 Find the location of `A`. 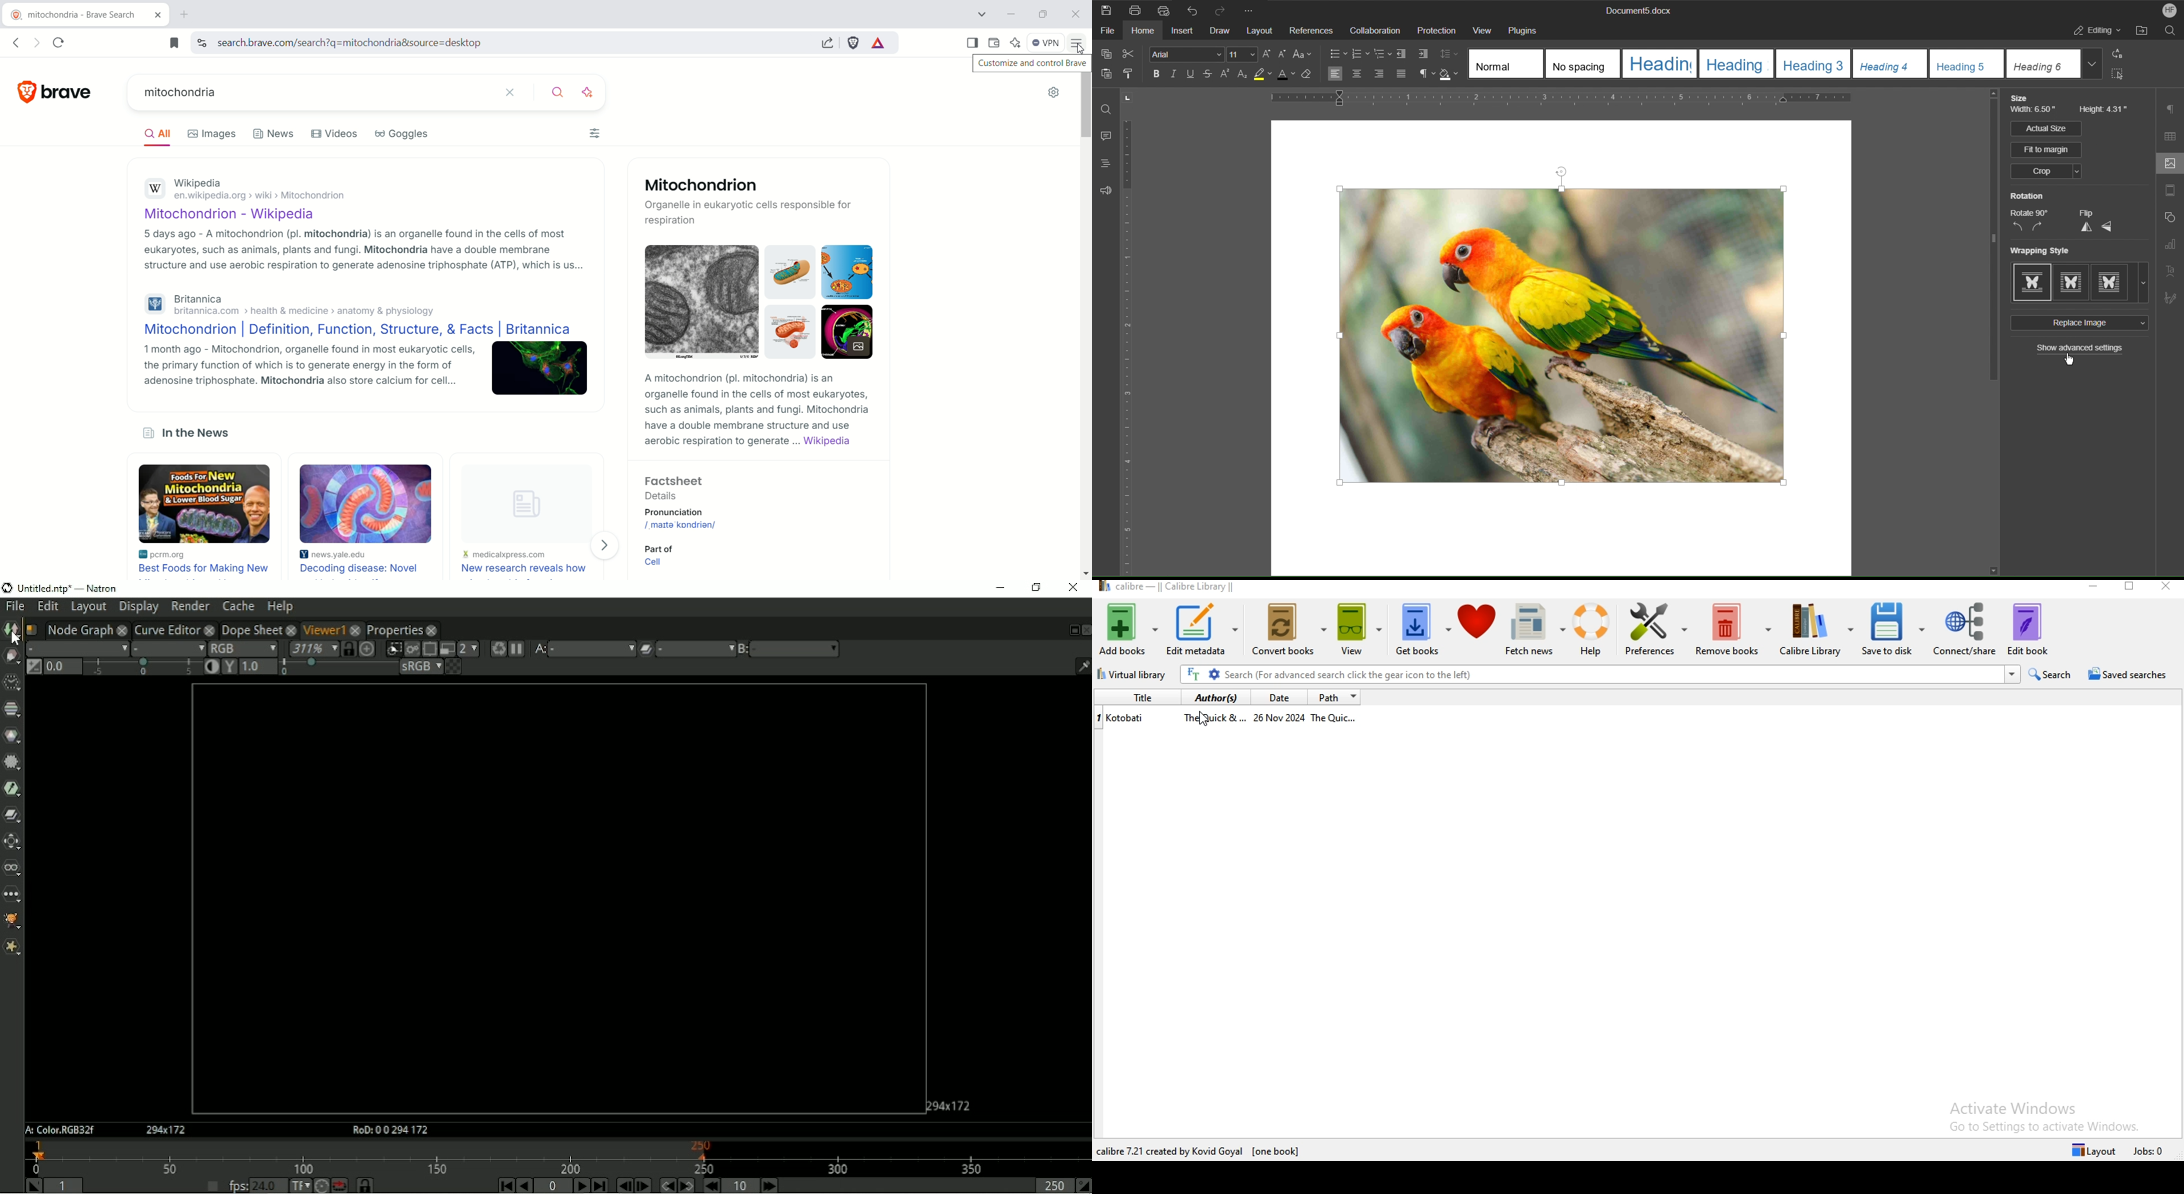

A is located at coordinates (540, 649).